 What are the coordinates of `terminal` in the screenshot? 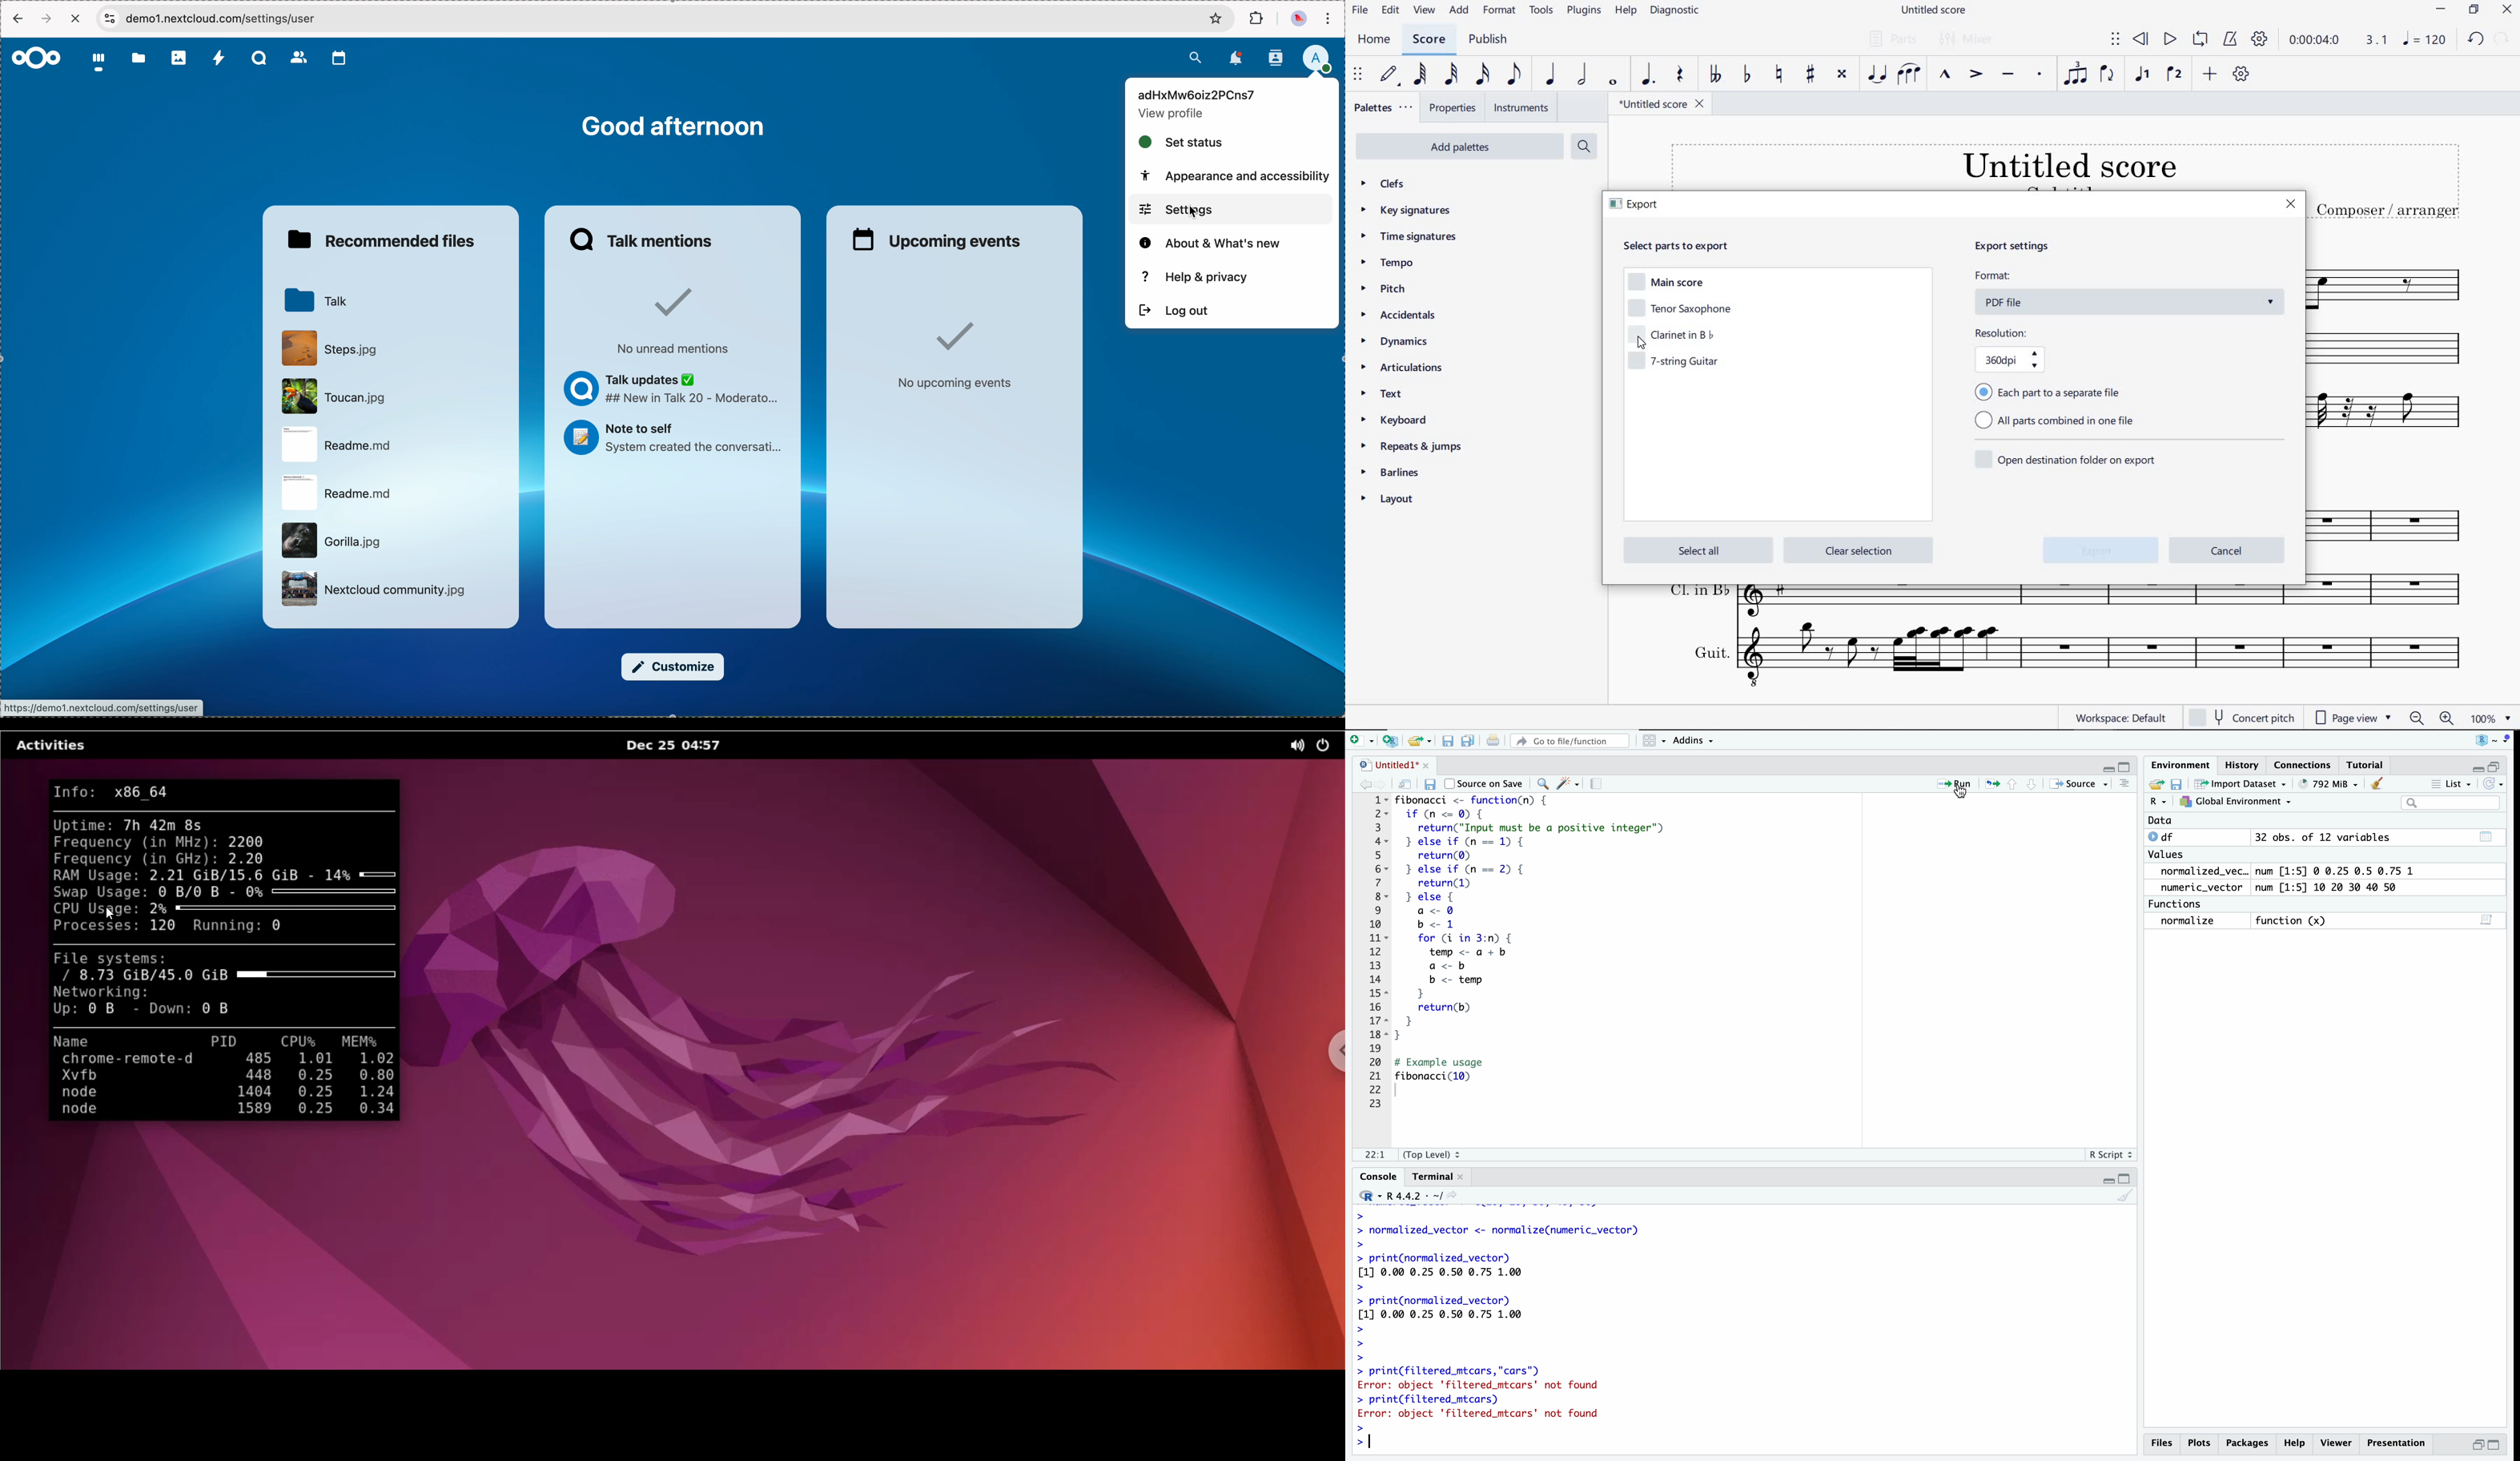 It's located at (1440, 1176).